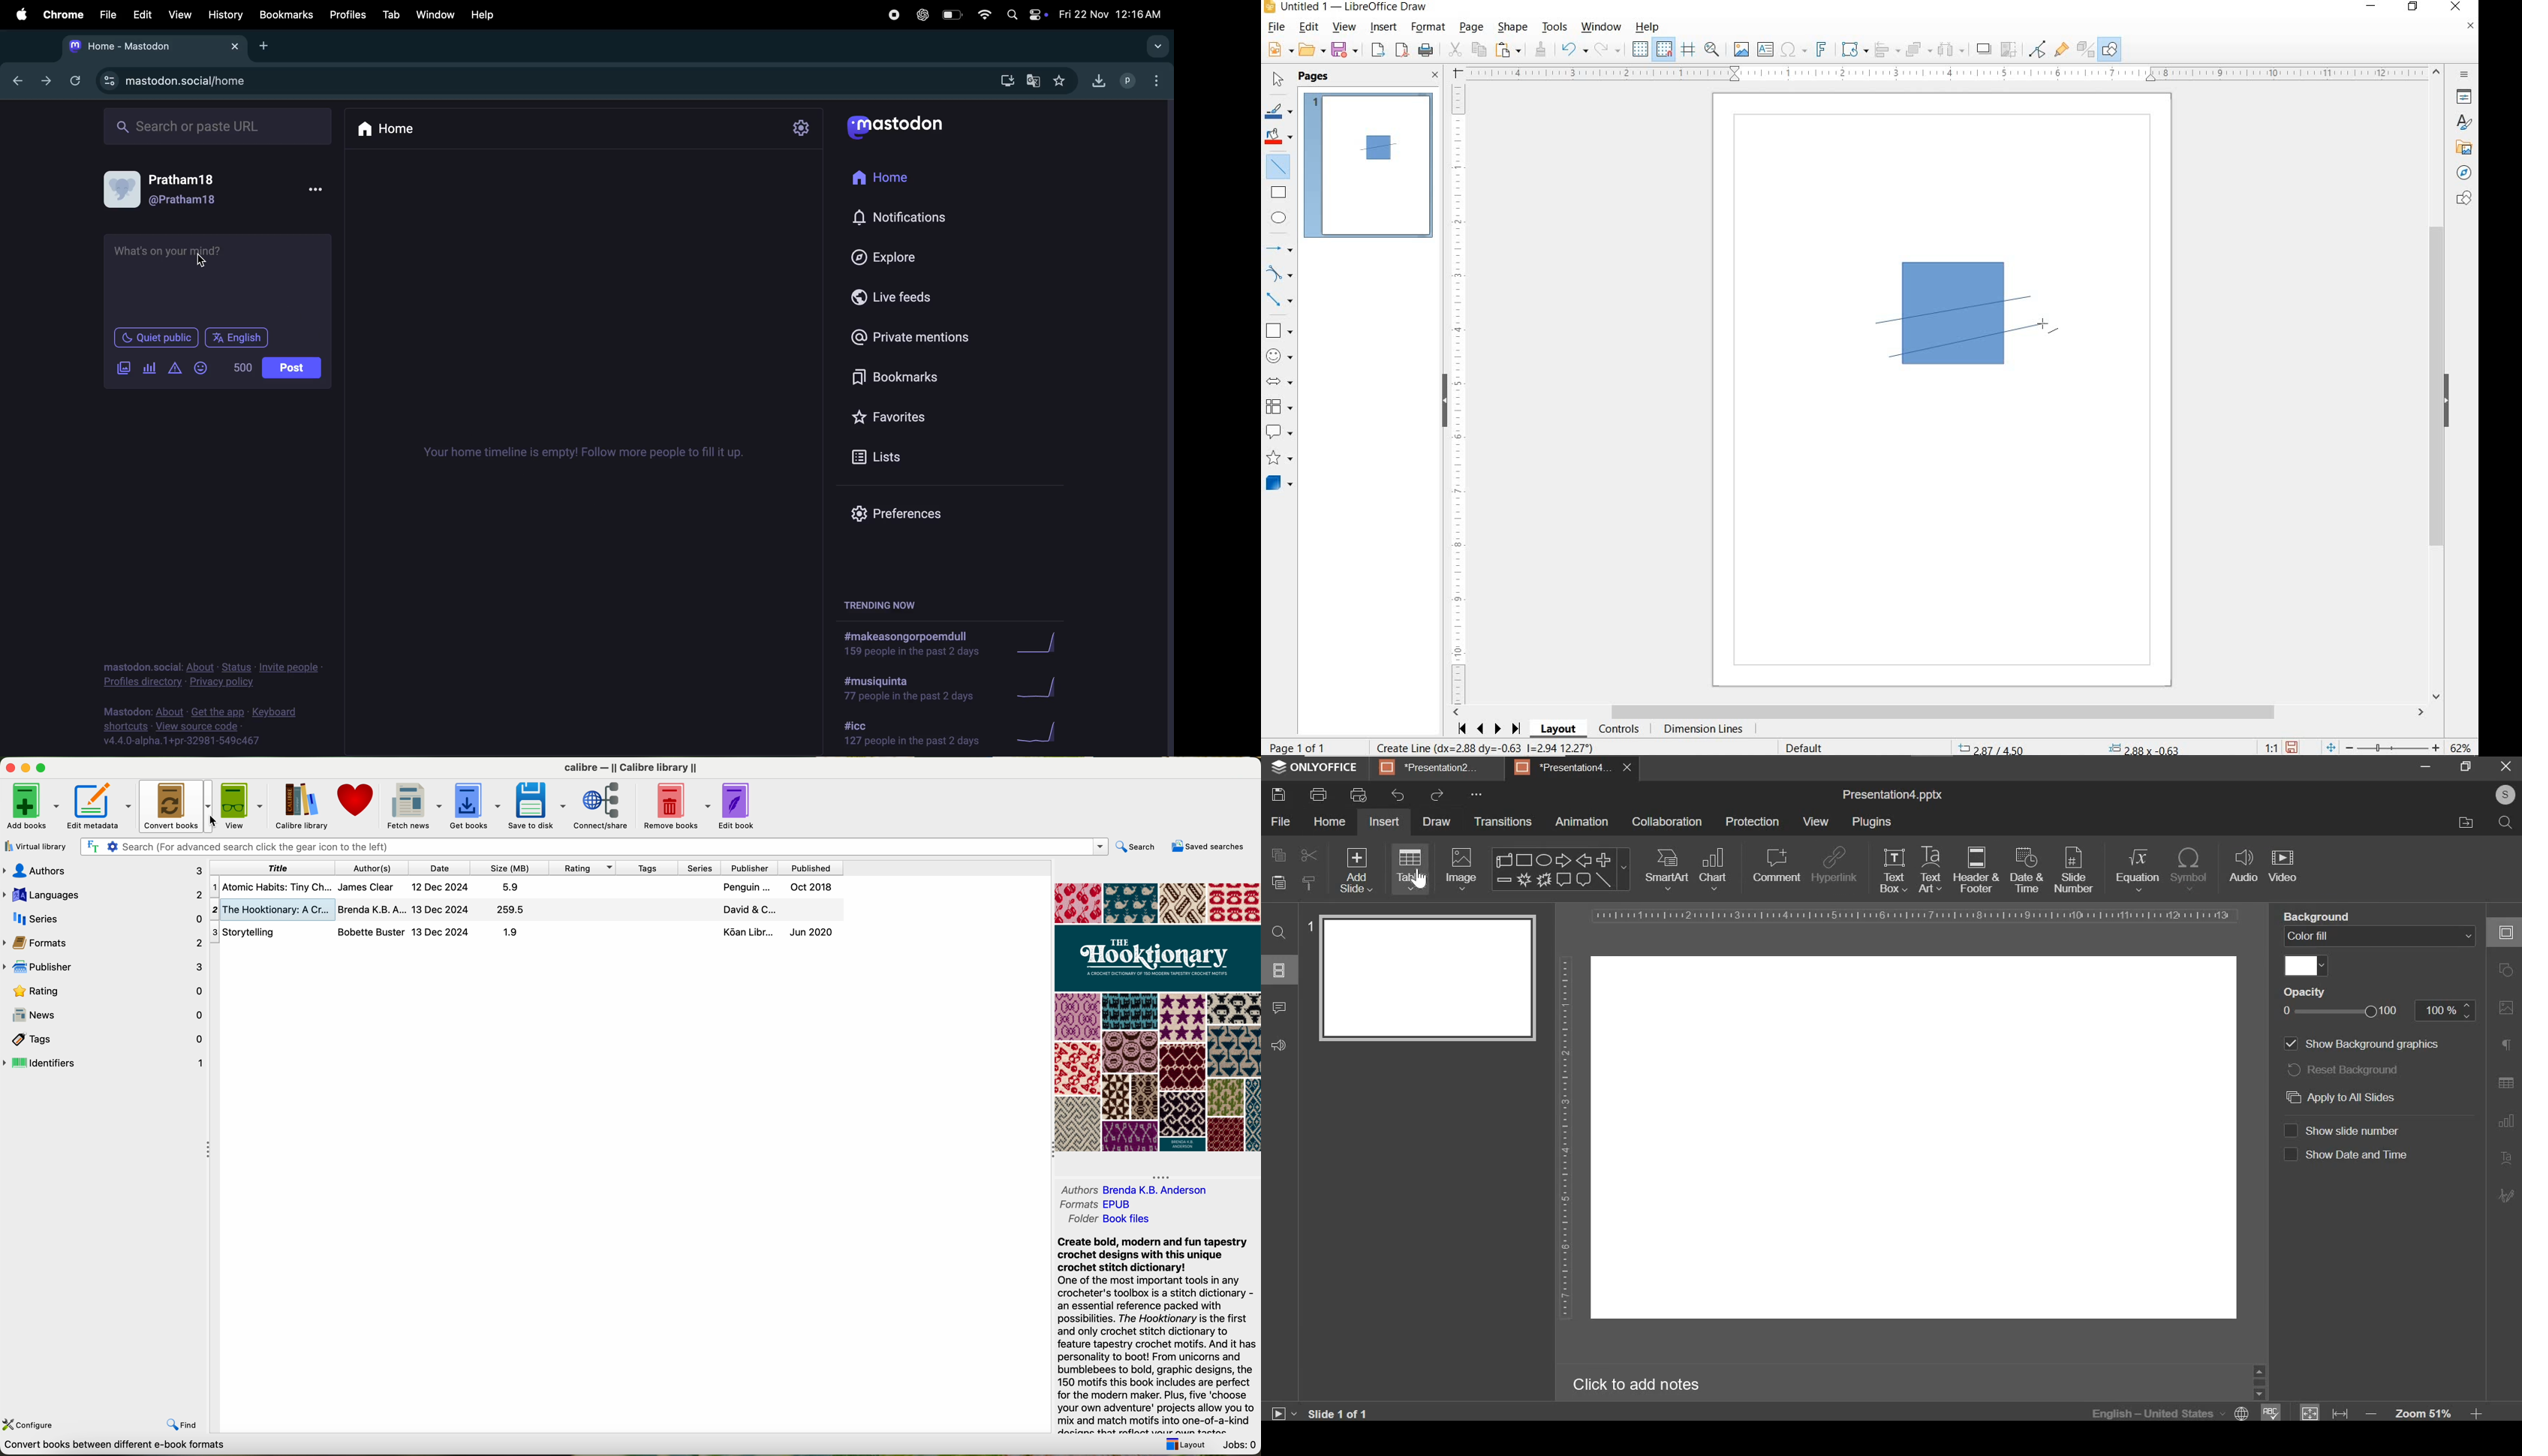 Image resolution: width=2548 pixels, height=1456 pixels. Describe the element at coordinates (1930, 869) in the screenshot. I see `text art` at that location.